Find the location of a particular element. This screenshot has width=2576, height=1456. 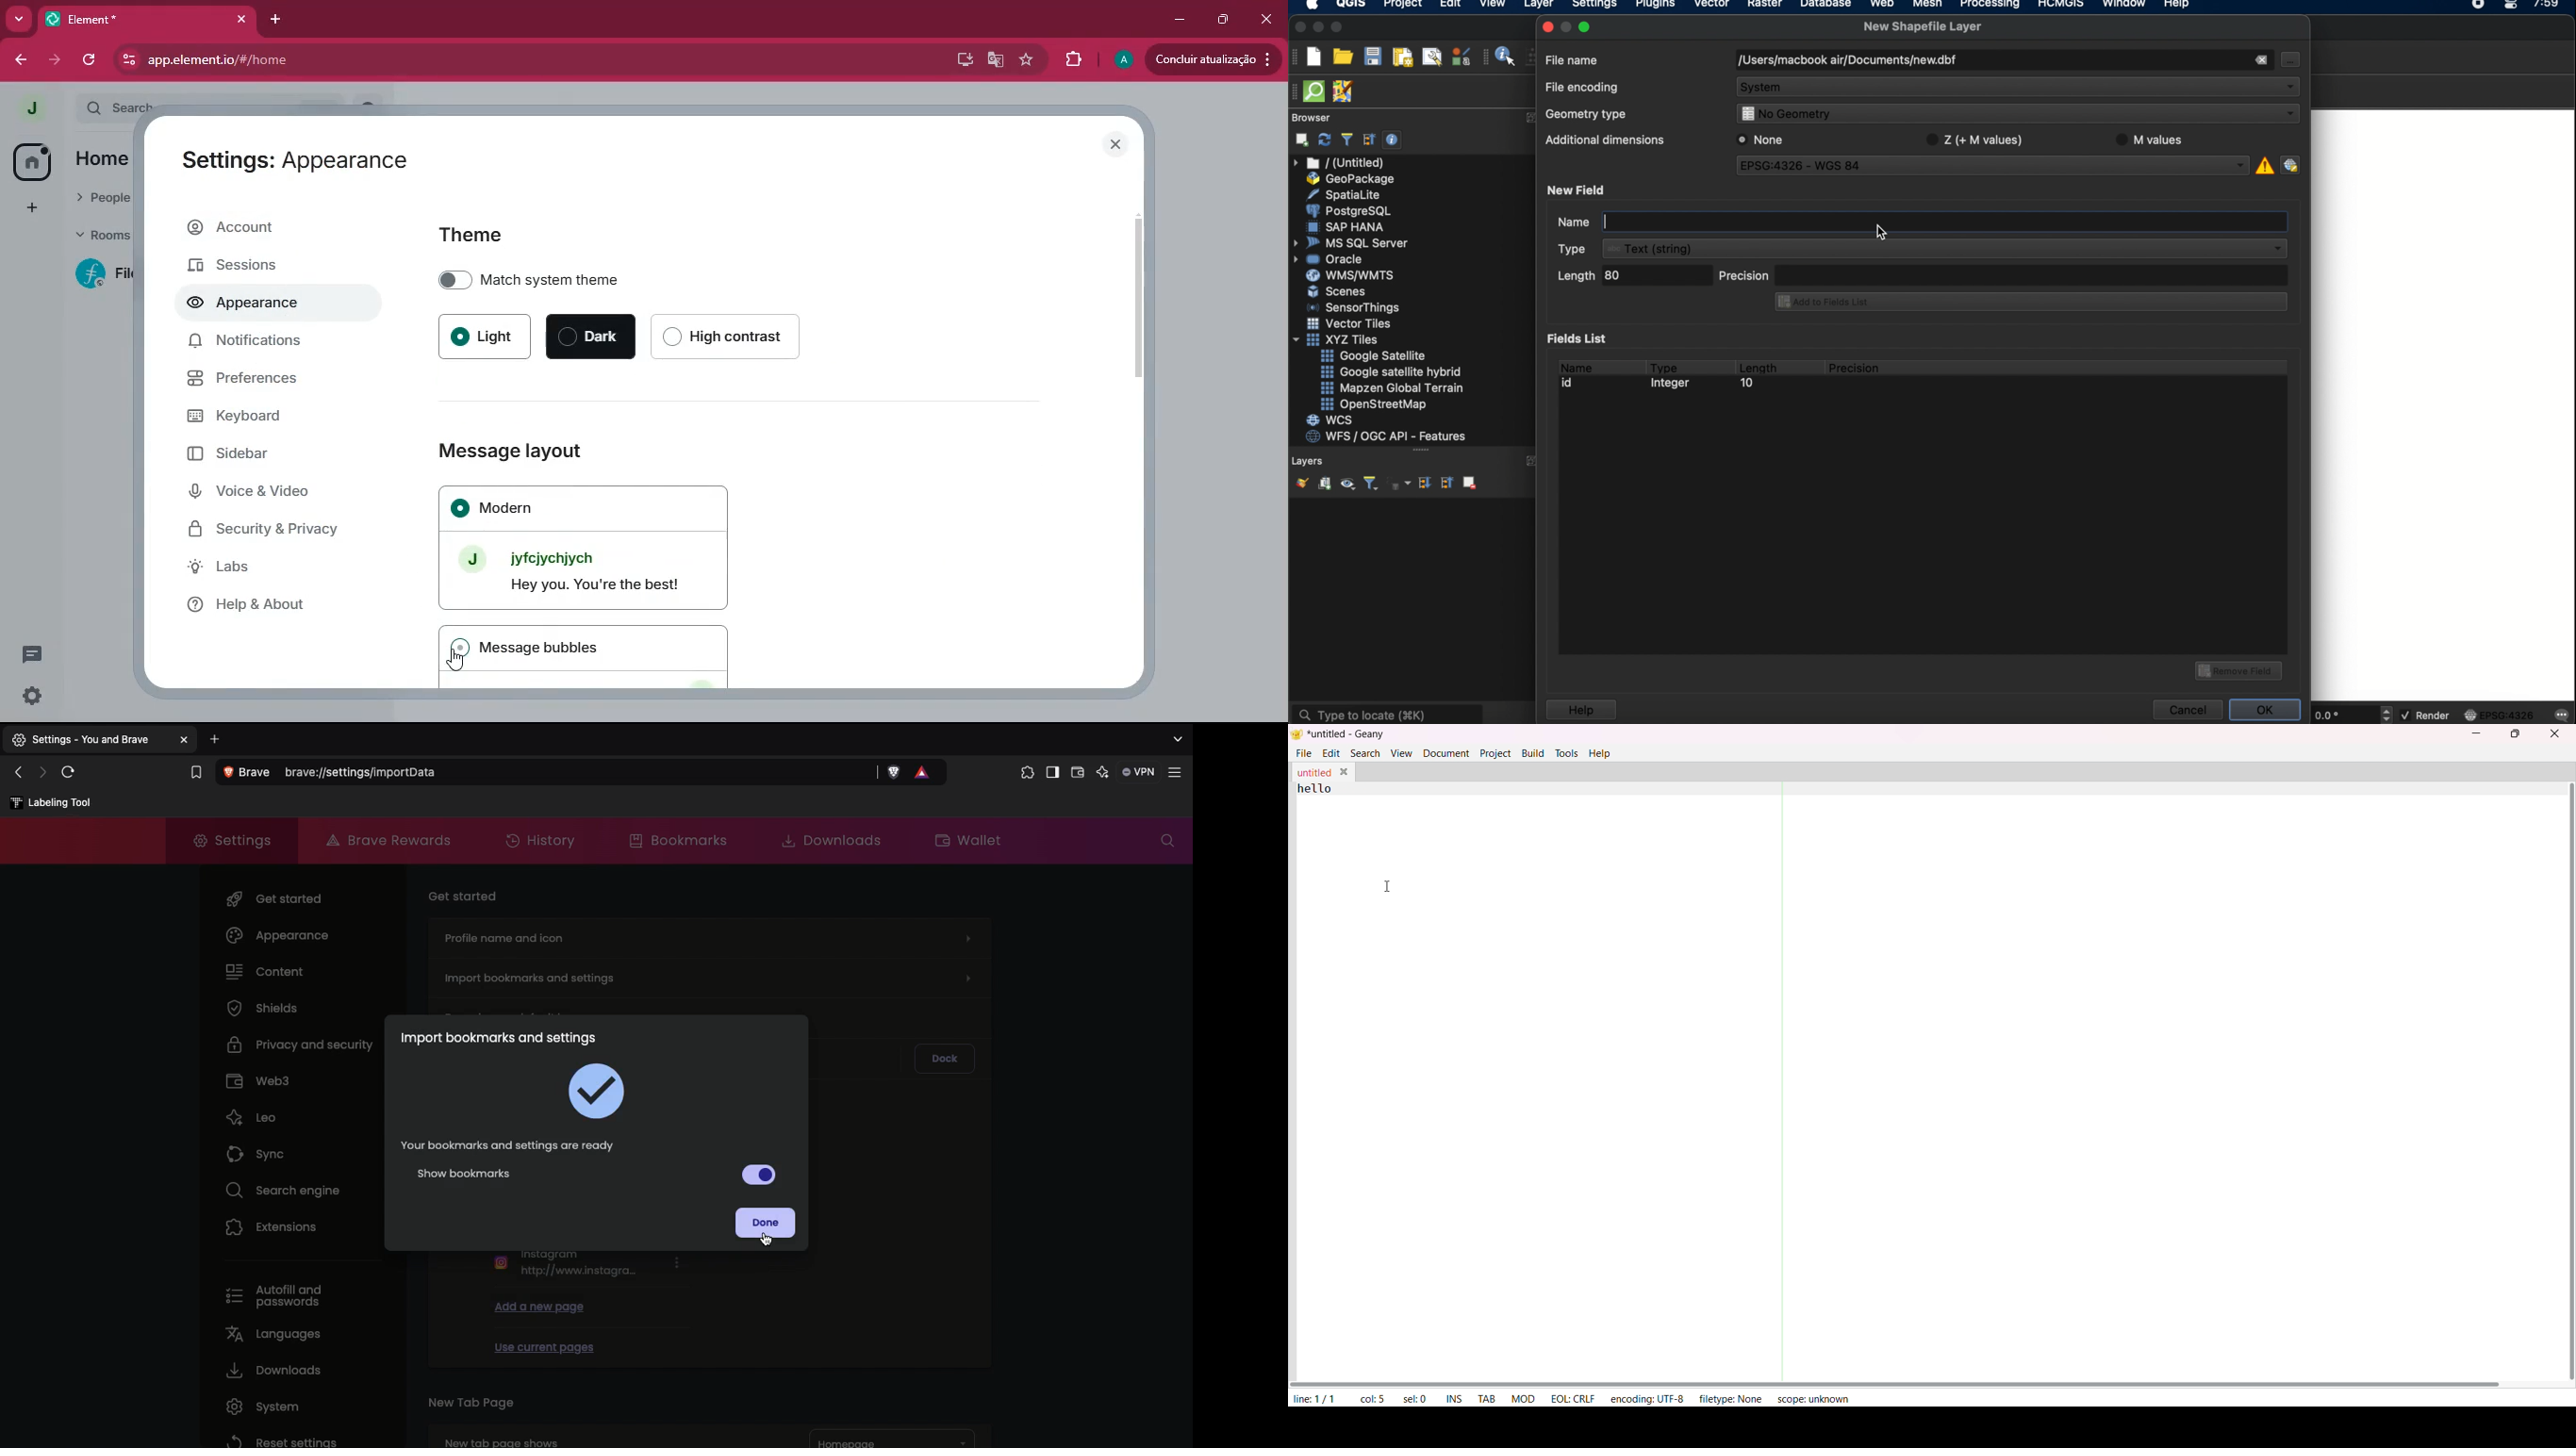

untitled is located at coordinates (1340, 163).